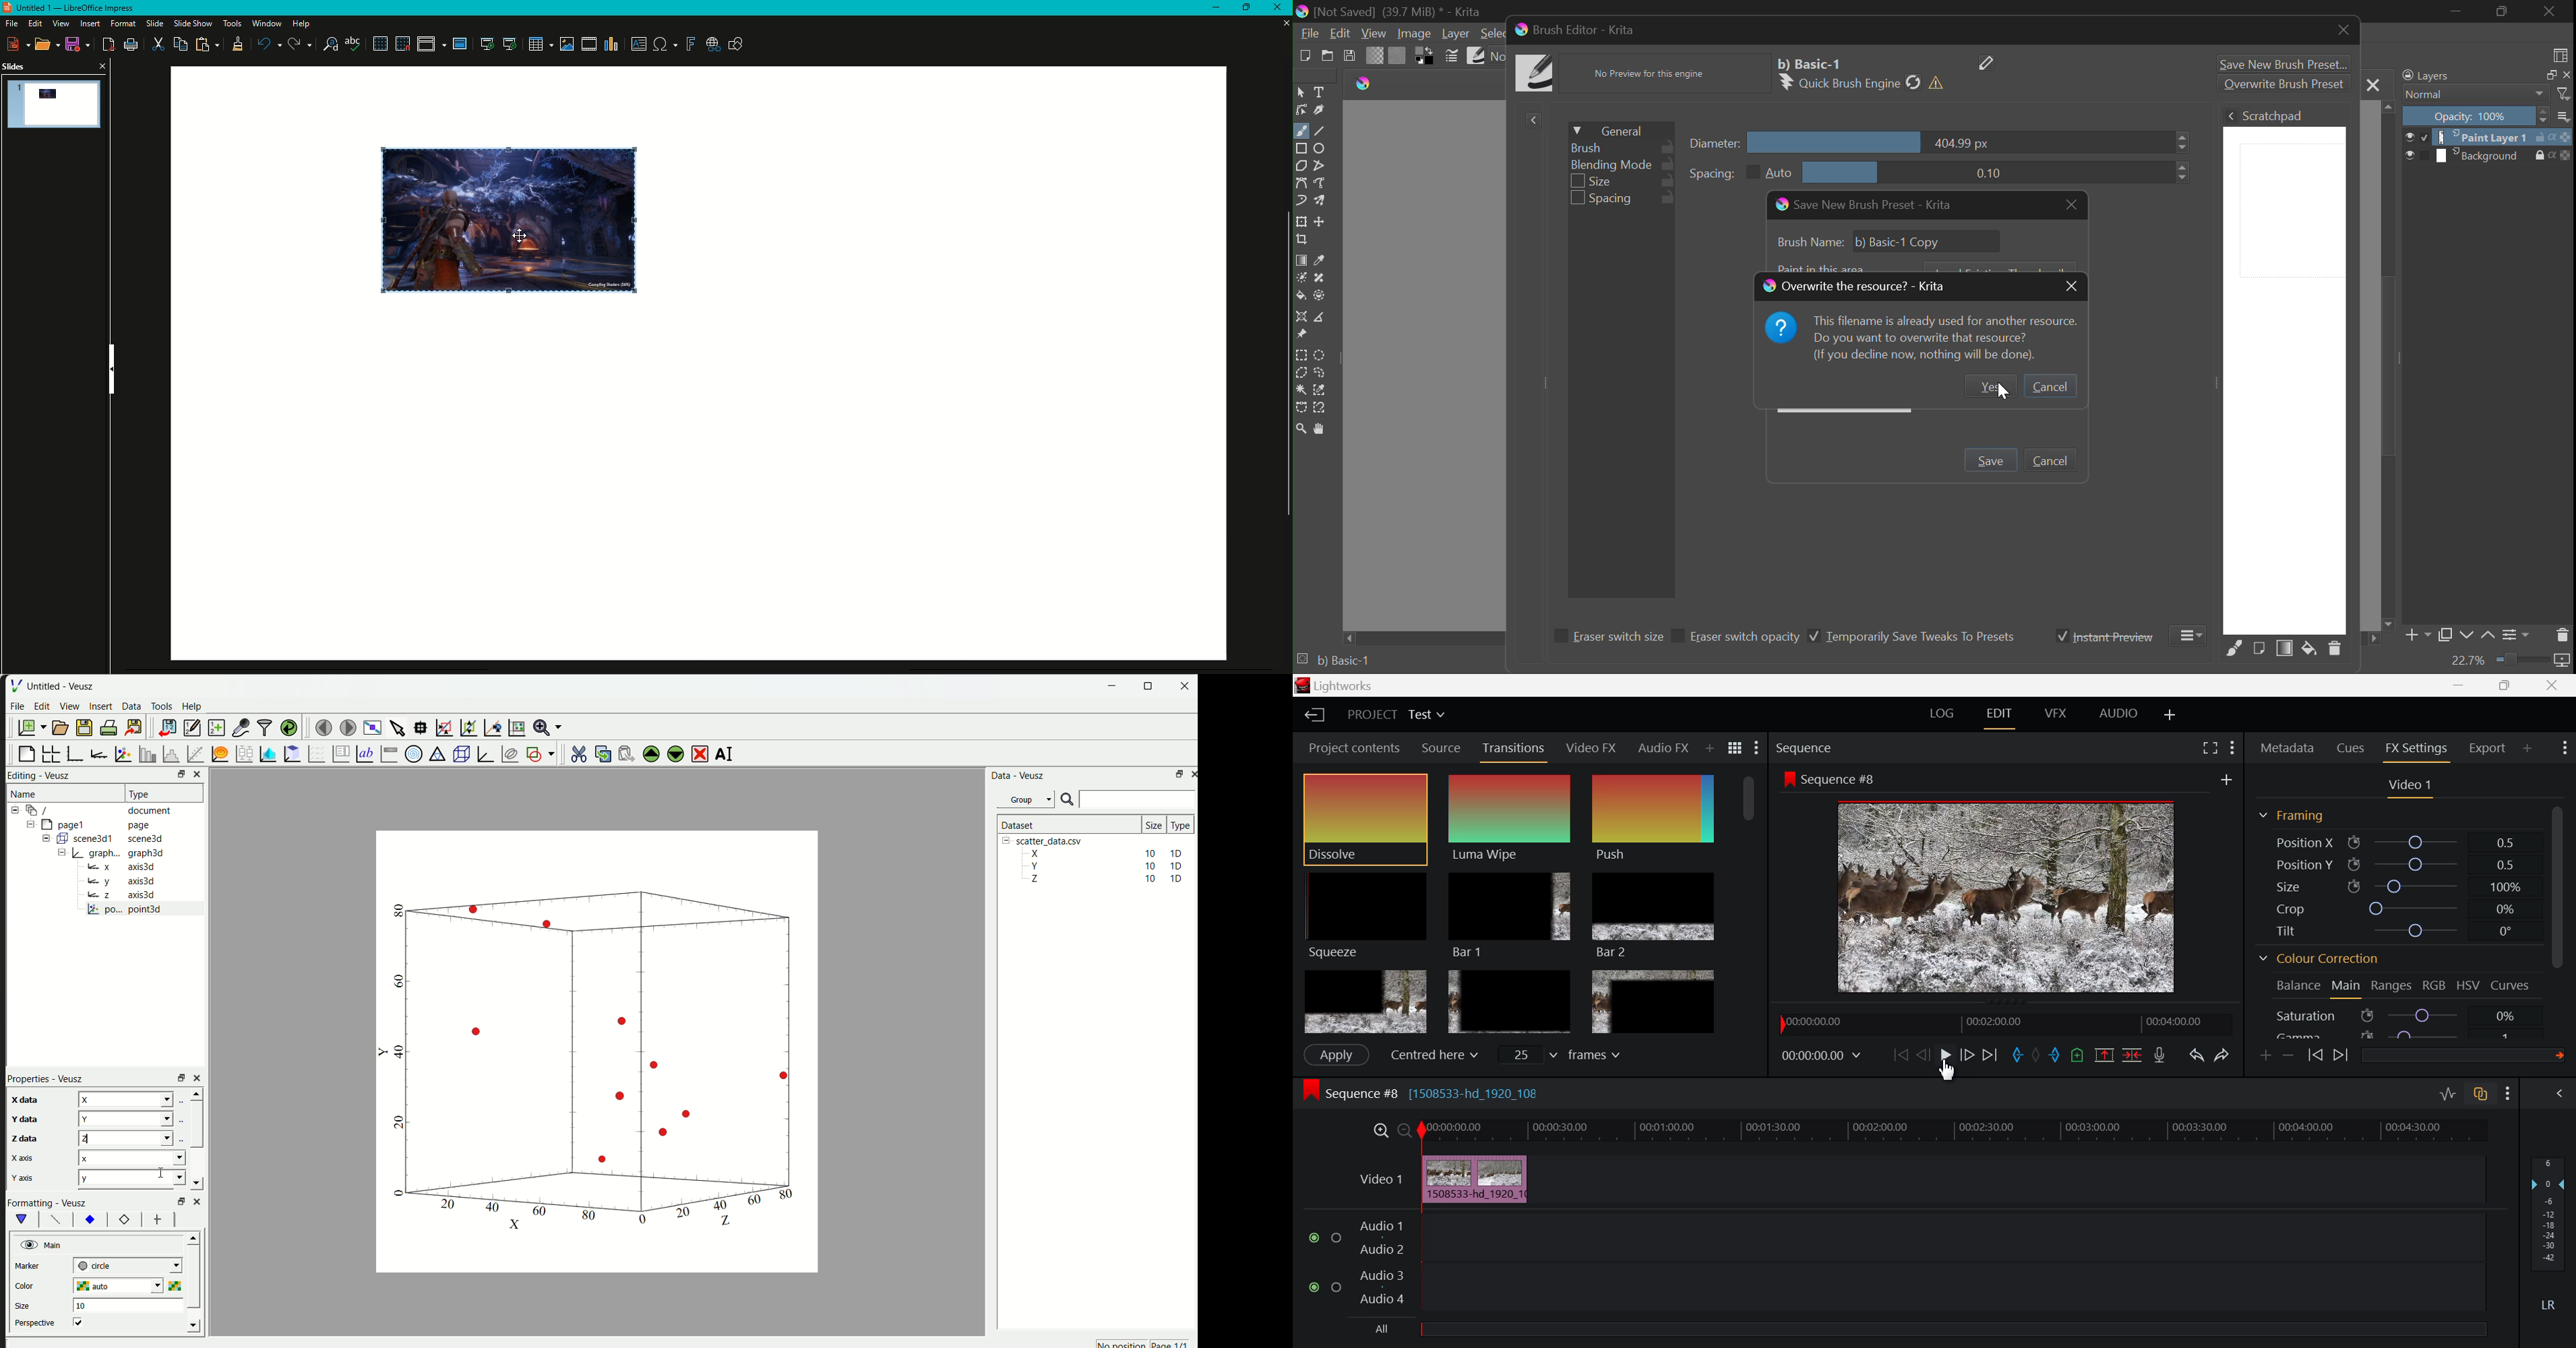  I want to click on Cut, so click(158, 45).